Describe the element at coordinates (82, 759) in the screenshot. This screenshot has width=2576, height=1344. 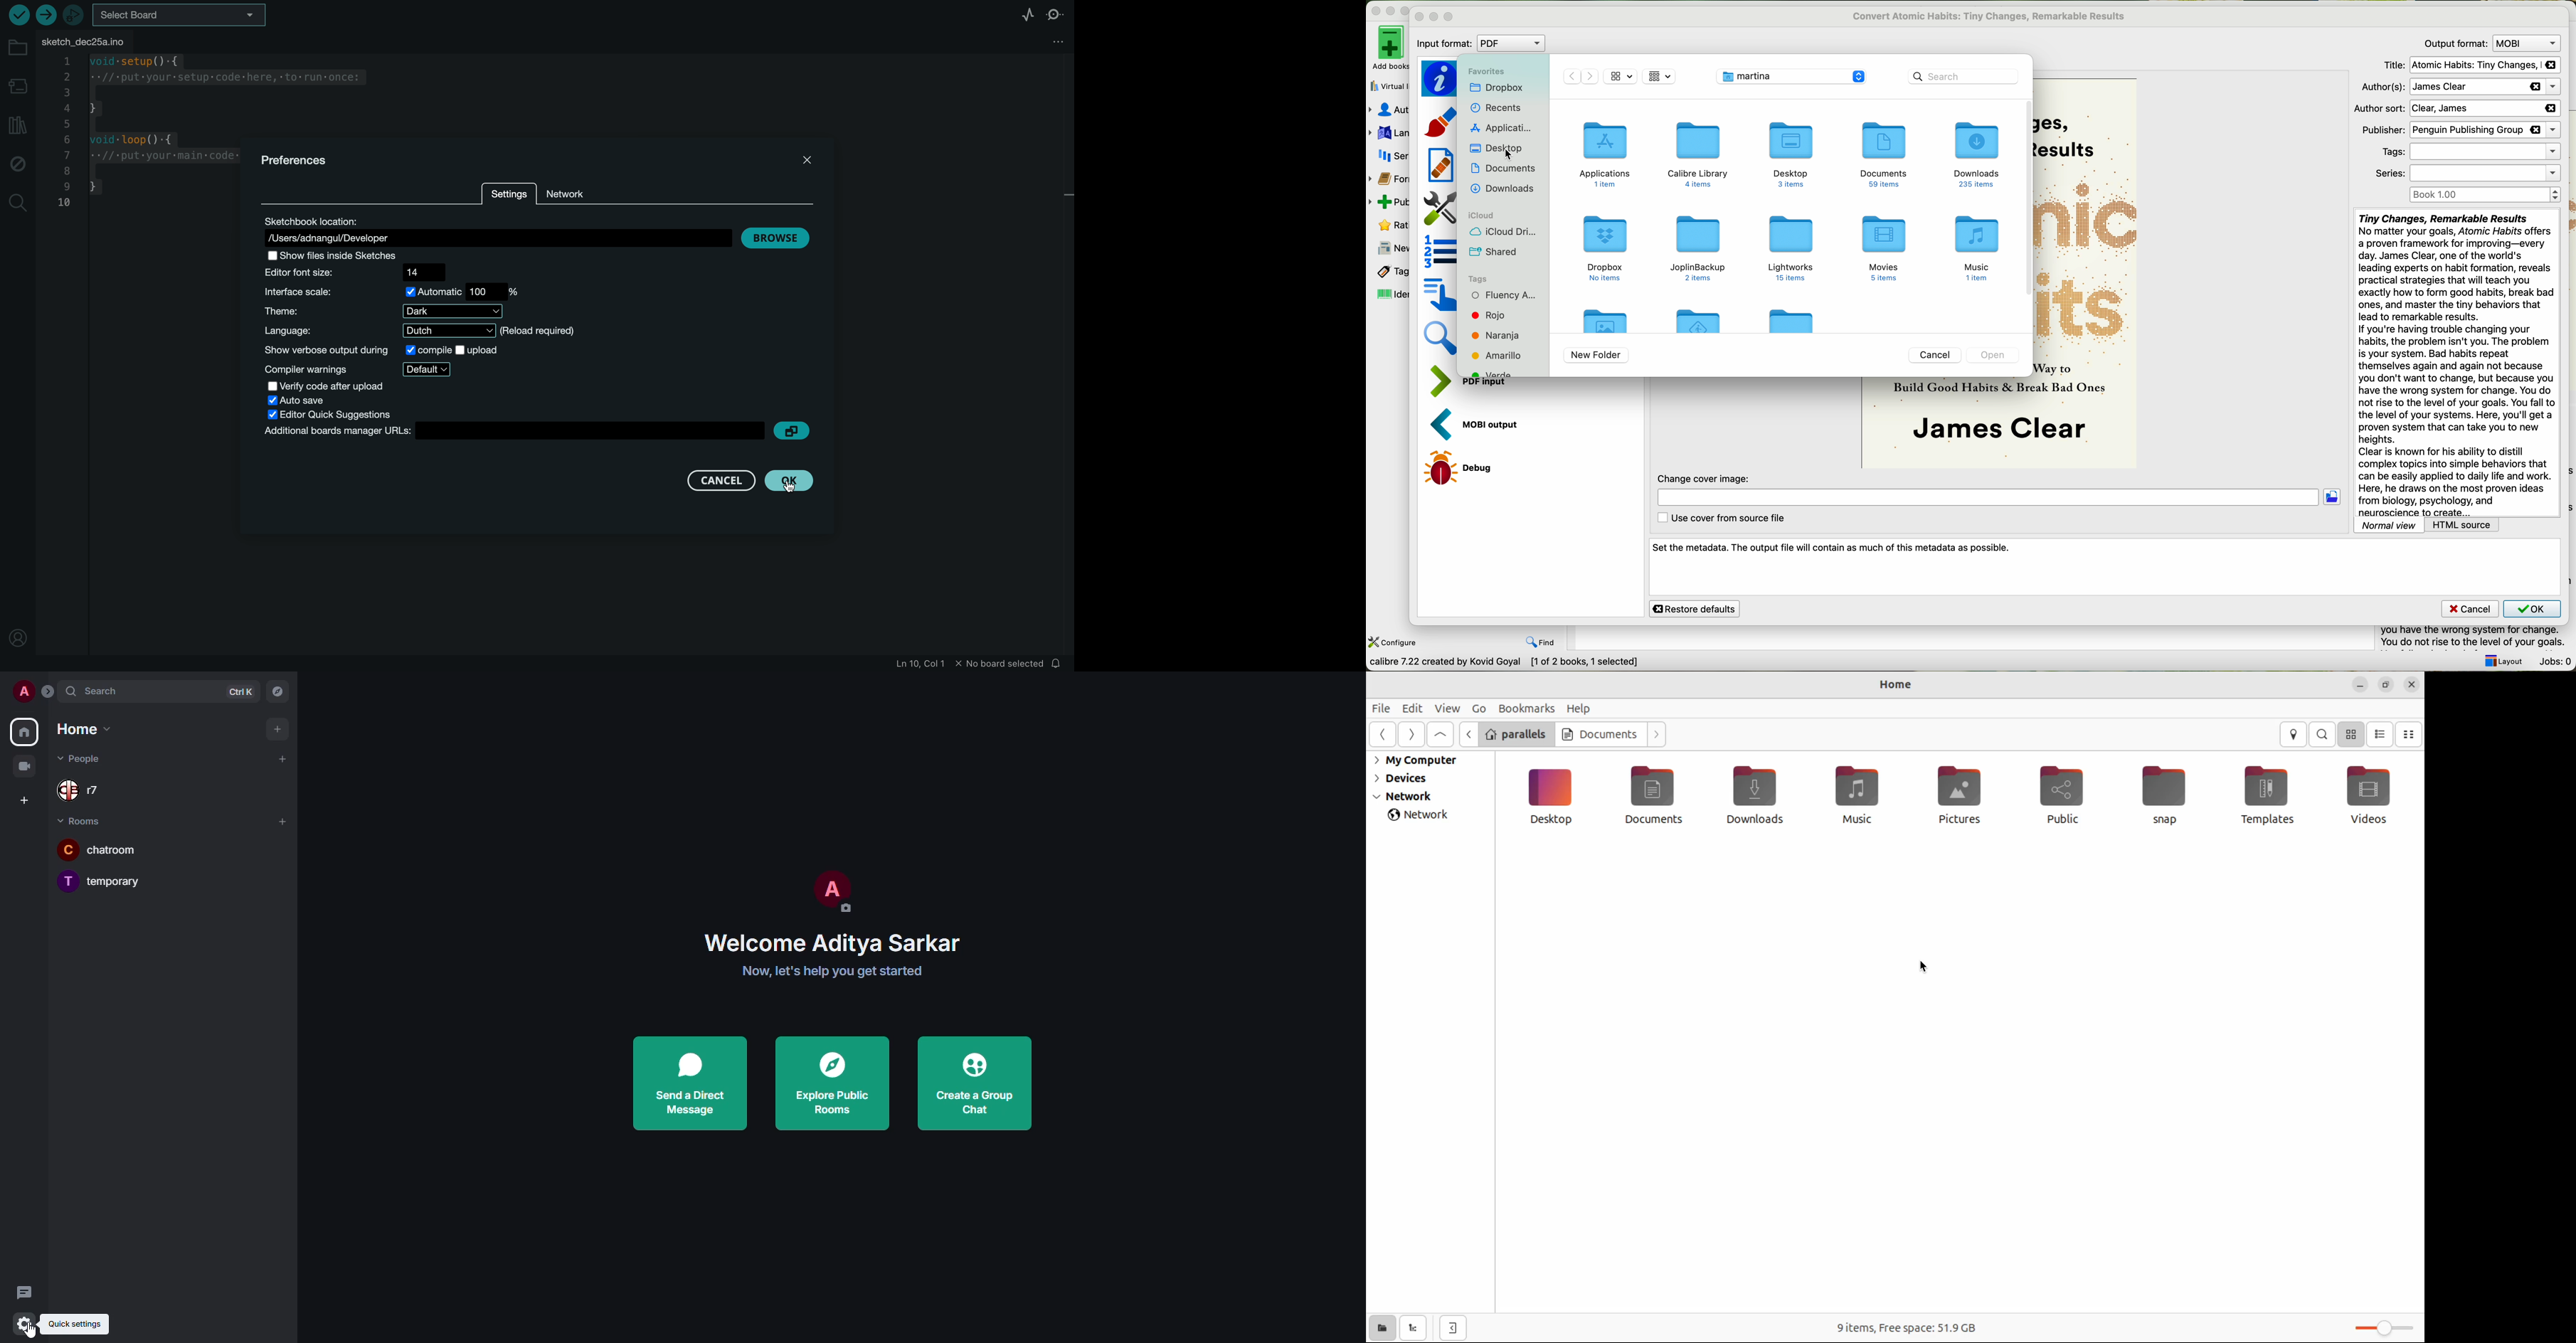
I see `people` at that location.